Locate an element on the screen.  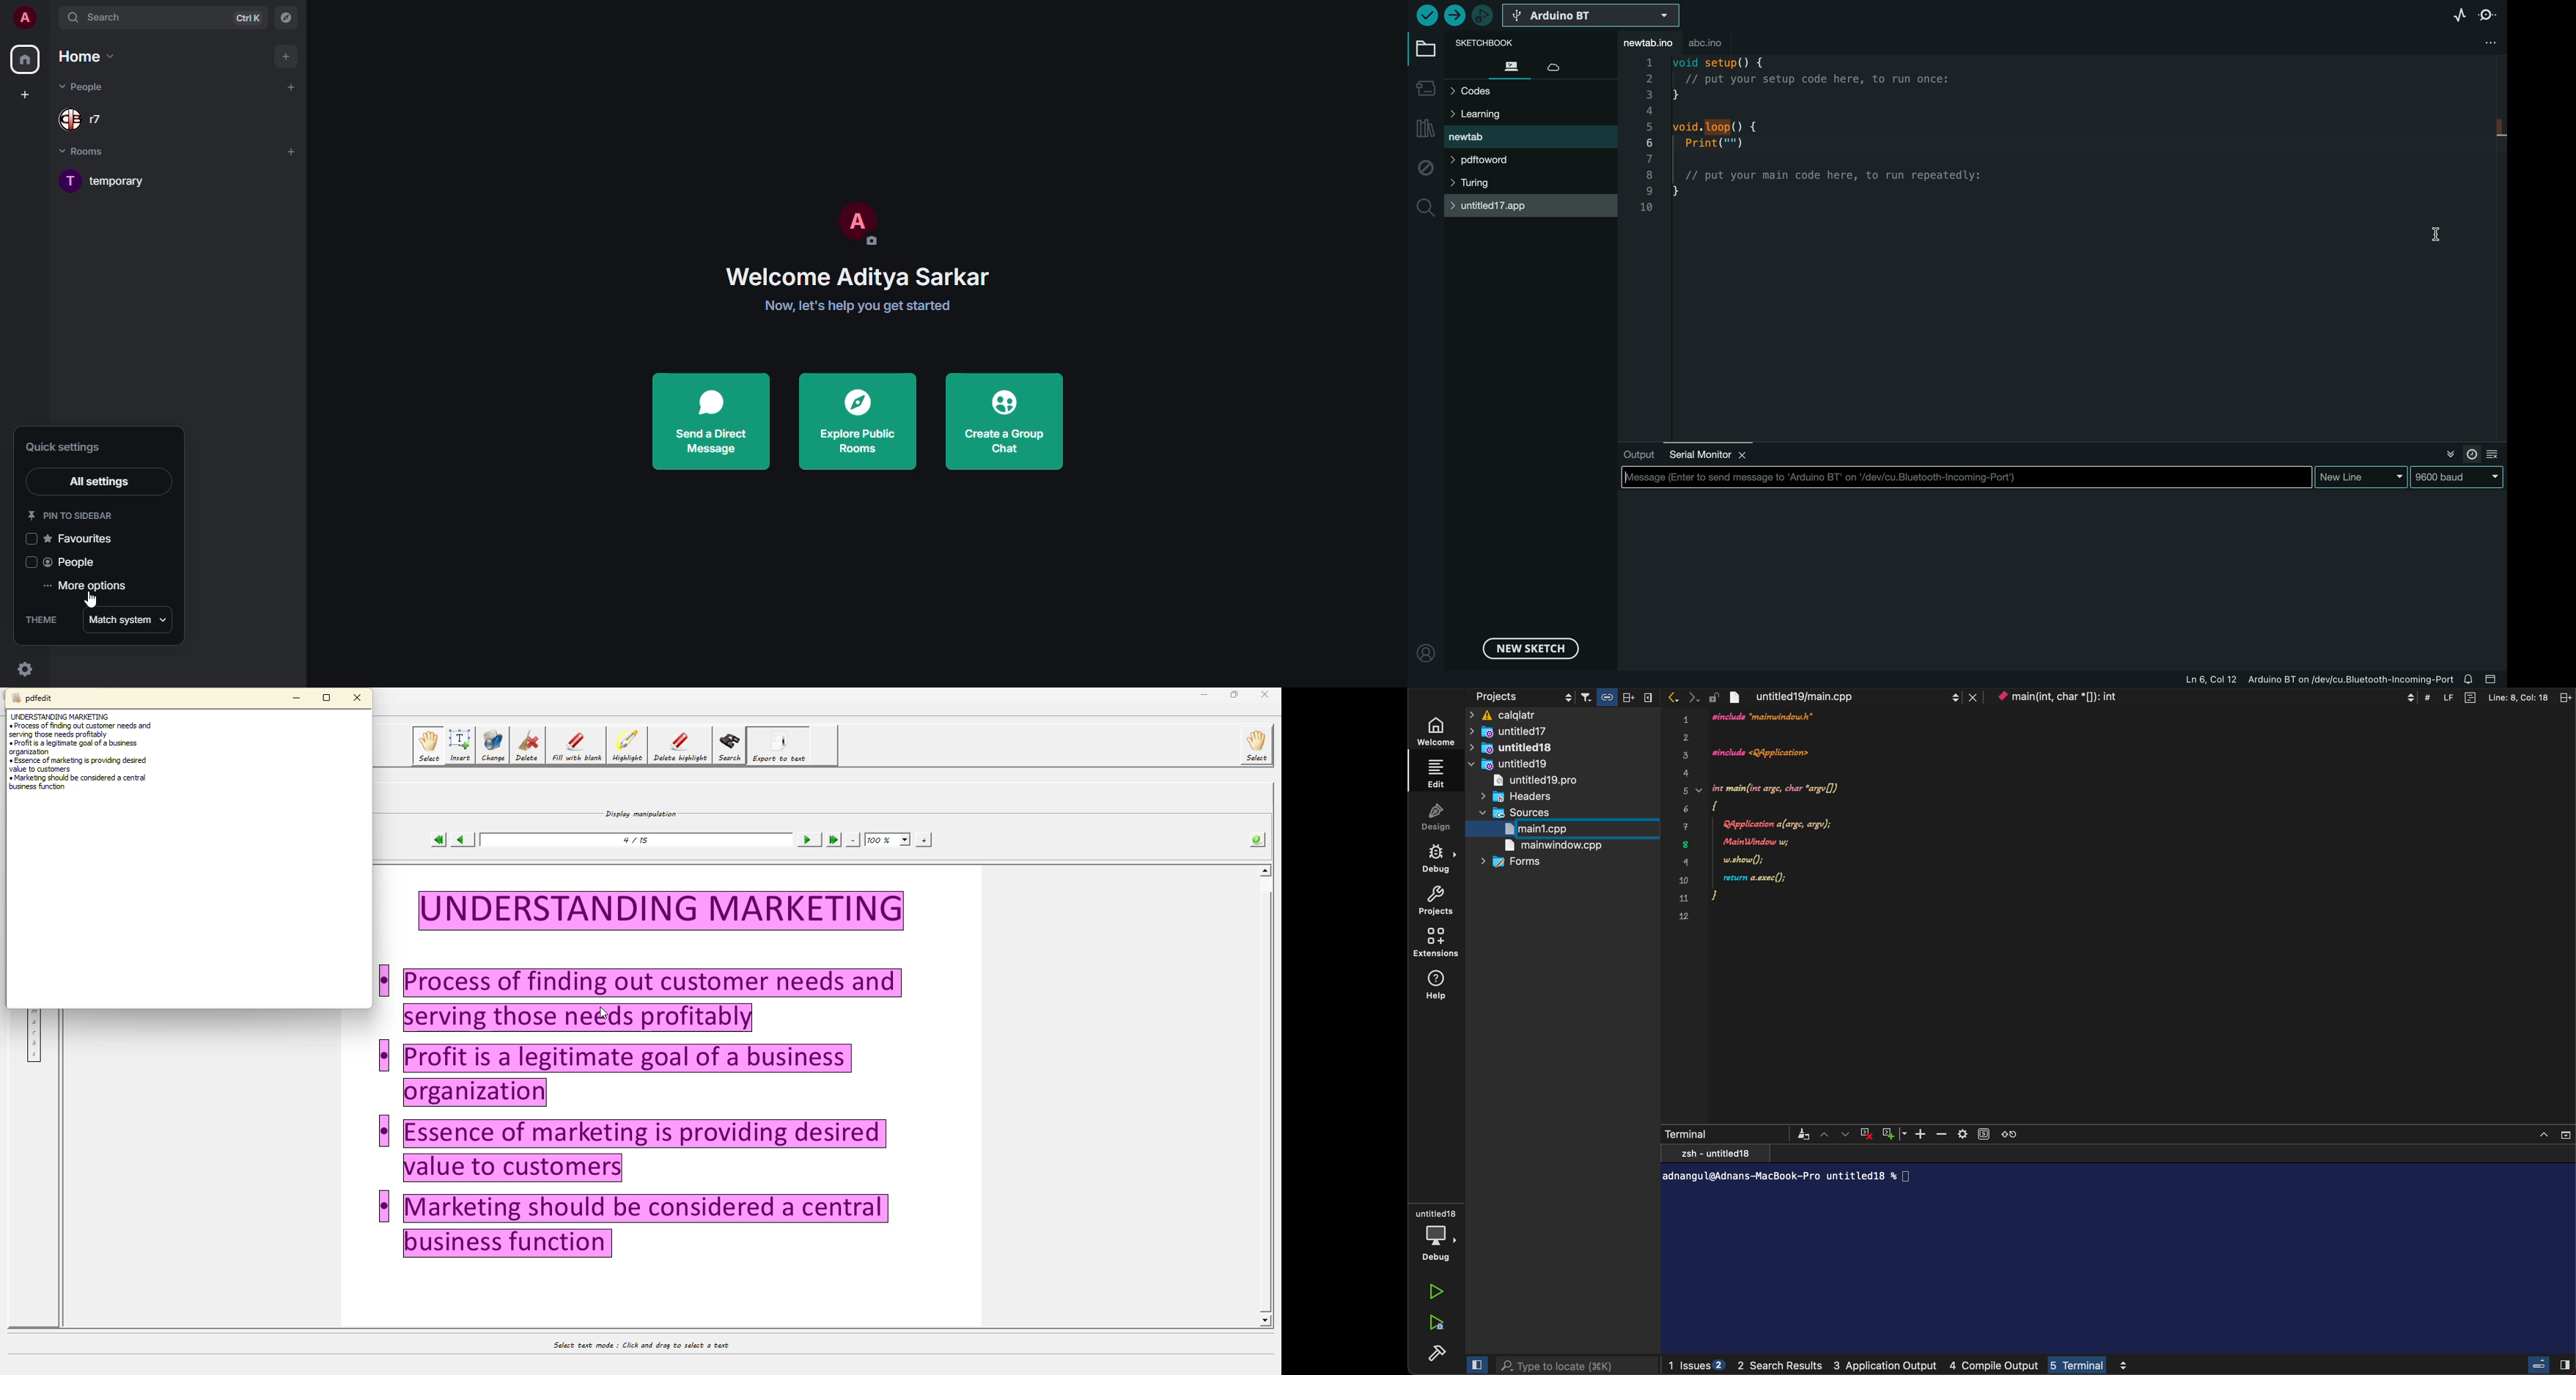
Subtitles is located at coordinates (1984, 1133).